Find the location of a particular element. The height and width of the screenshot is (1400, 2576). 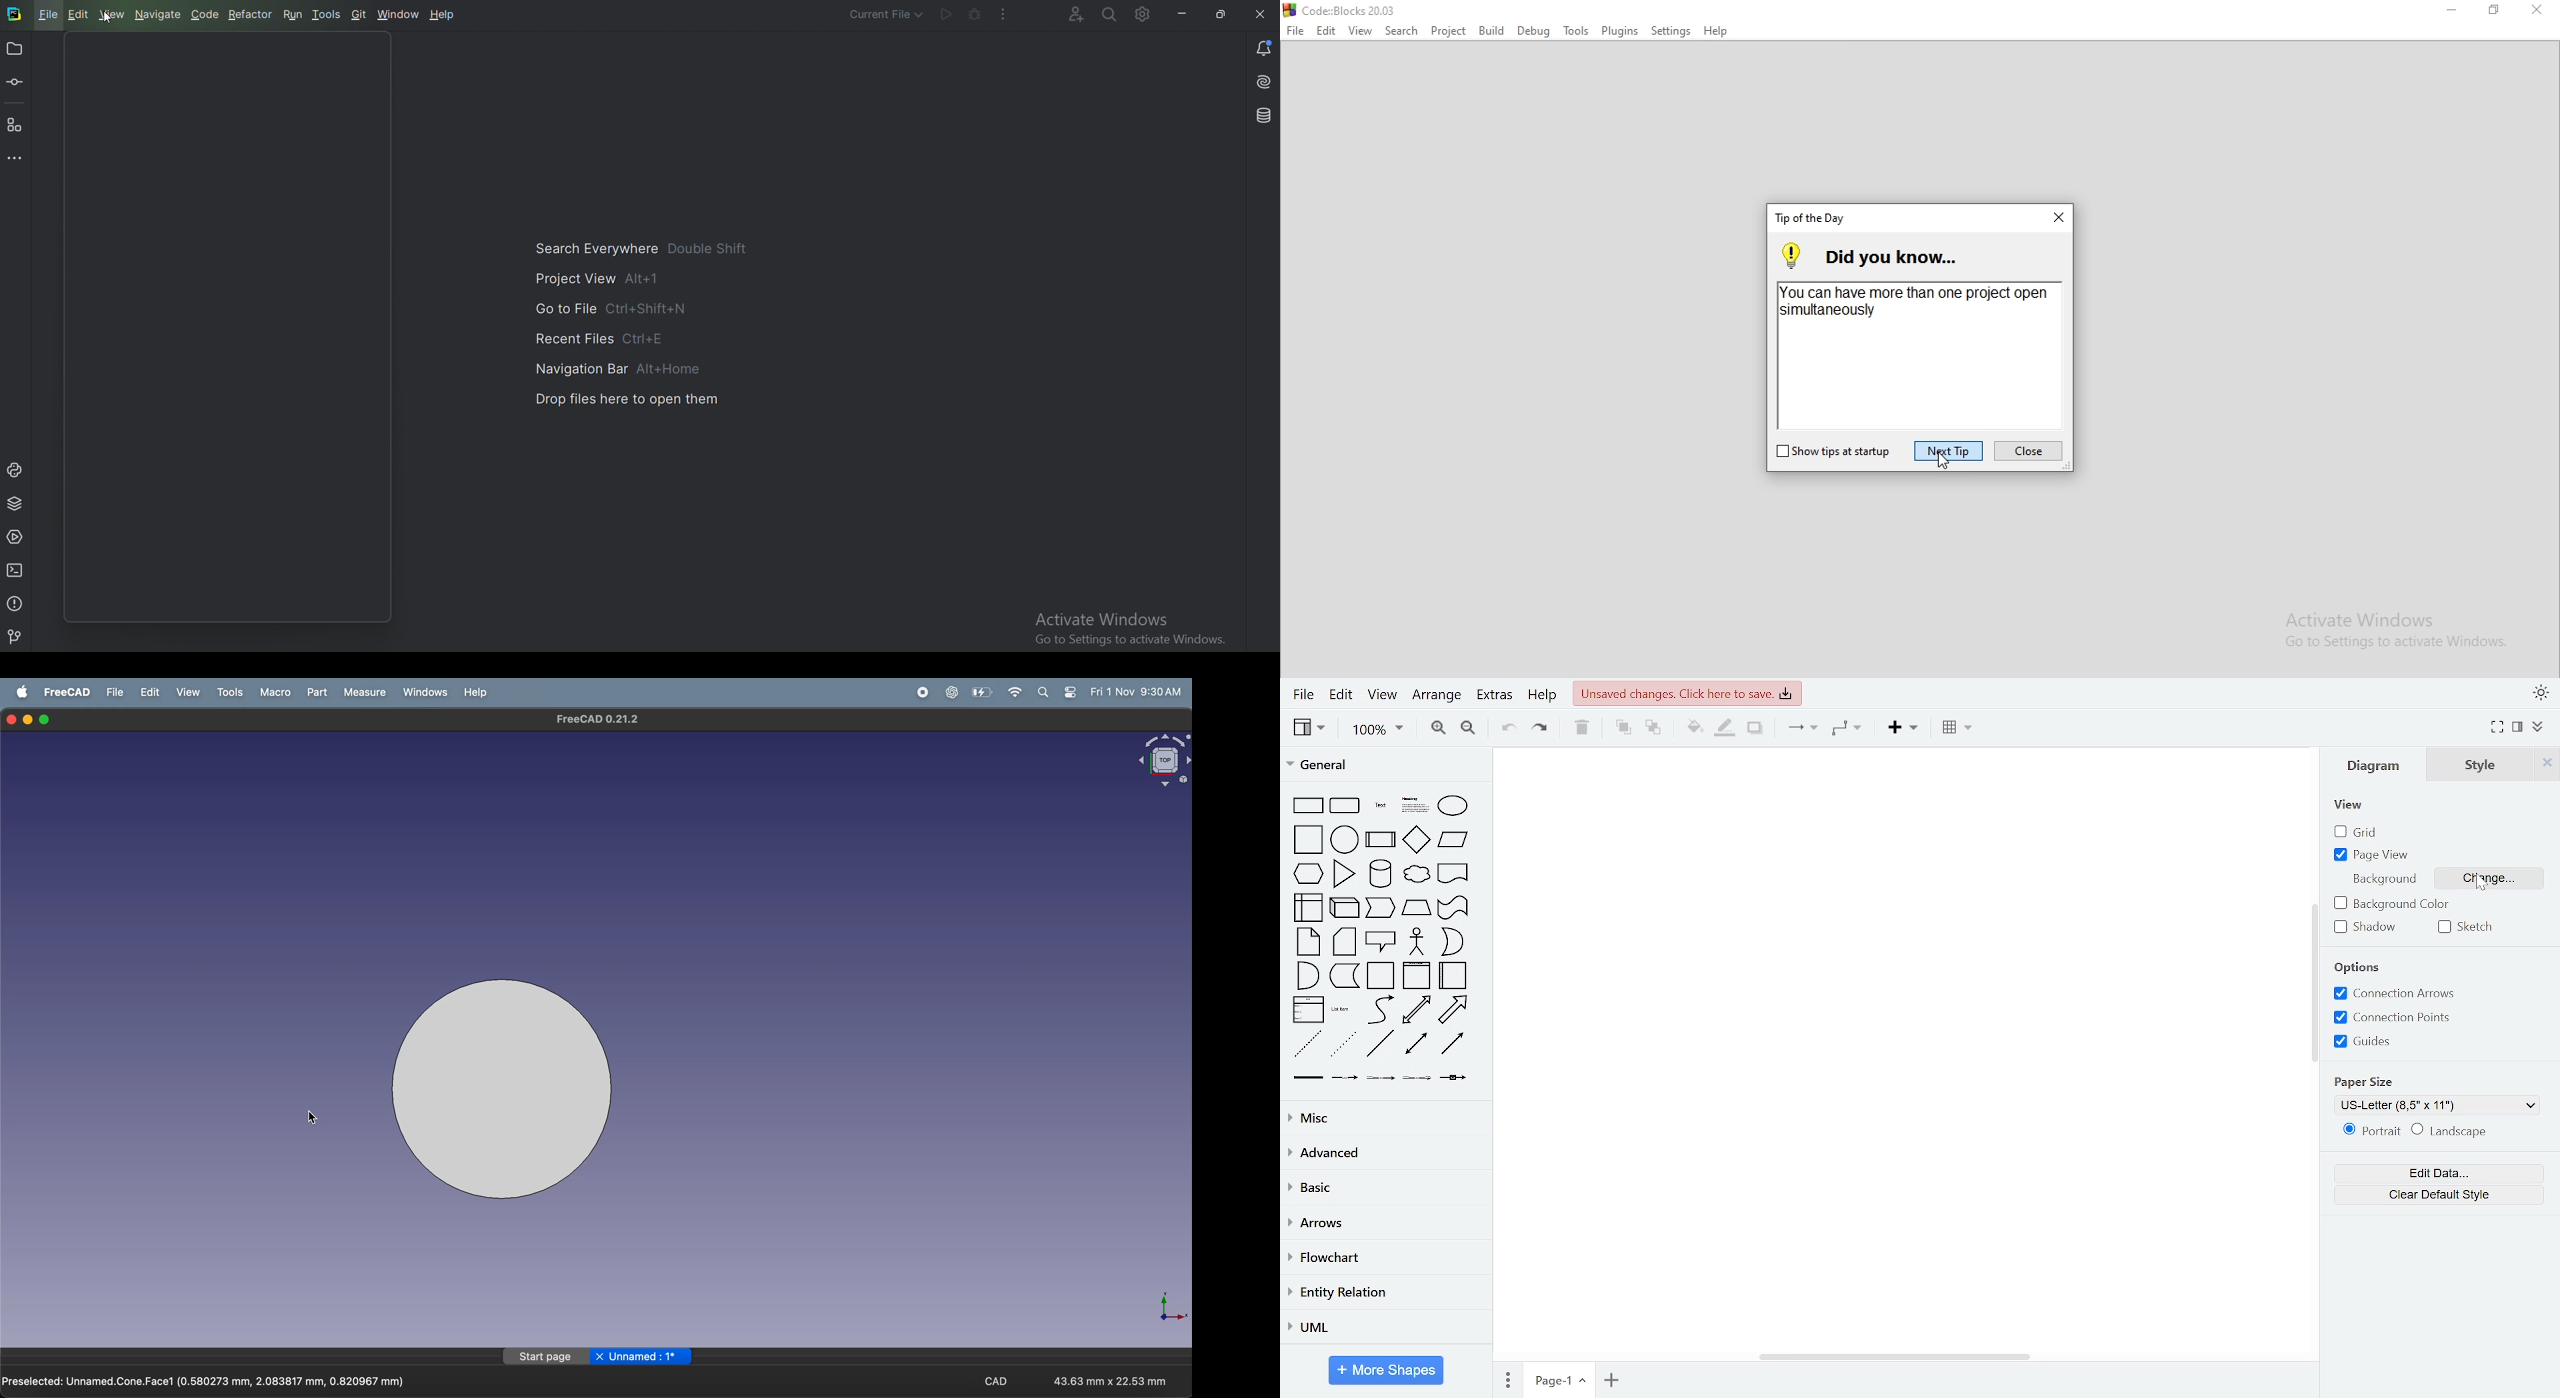

page view is located at coordinates (2374, 856).